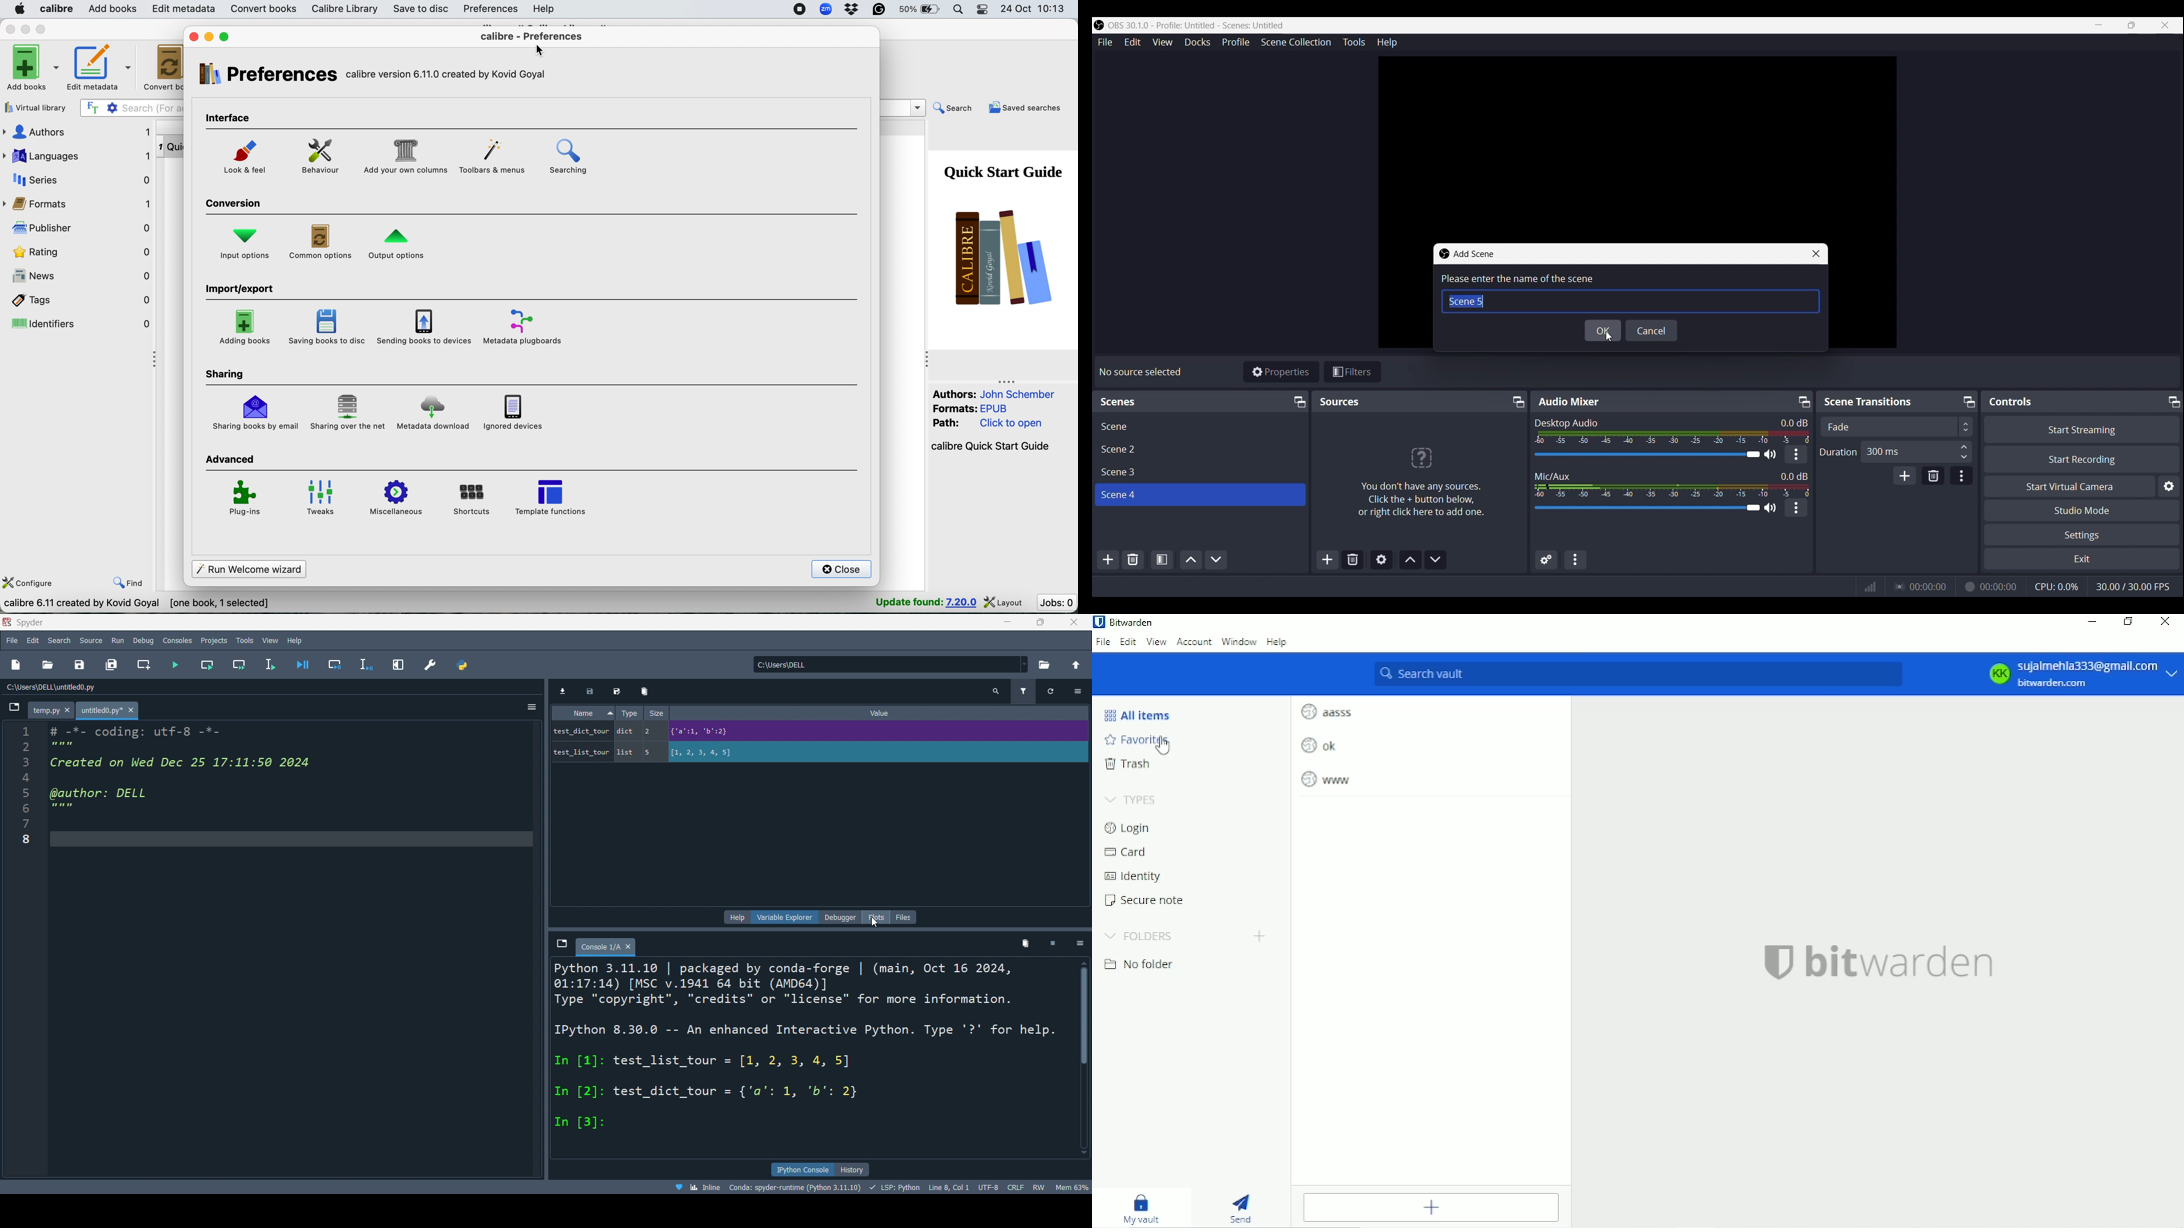  What do you see at coordinates (450, 75) in the screenshot?
I see `calibre version 6.11.0 created by kovid goyal` at bounding box center [450, 75].